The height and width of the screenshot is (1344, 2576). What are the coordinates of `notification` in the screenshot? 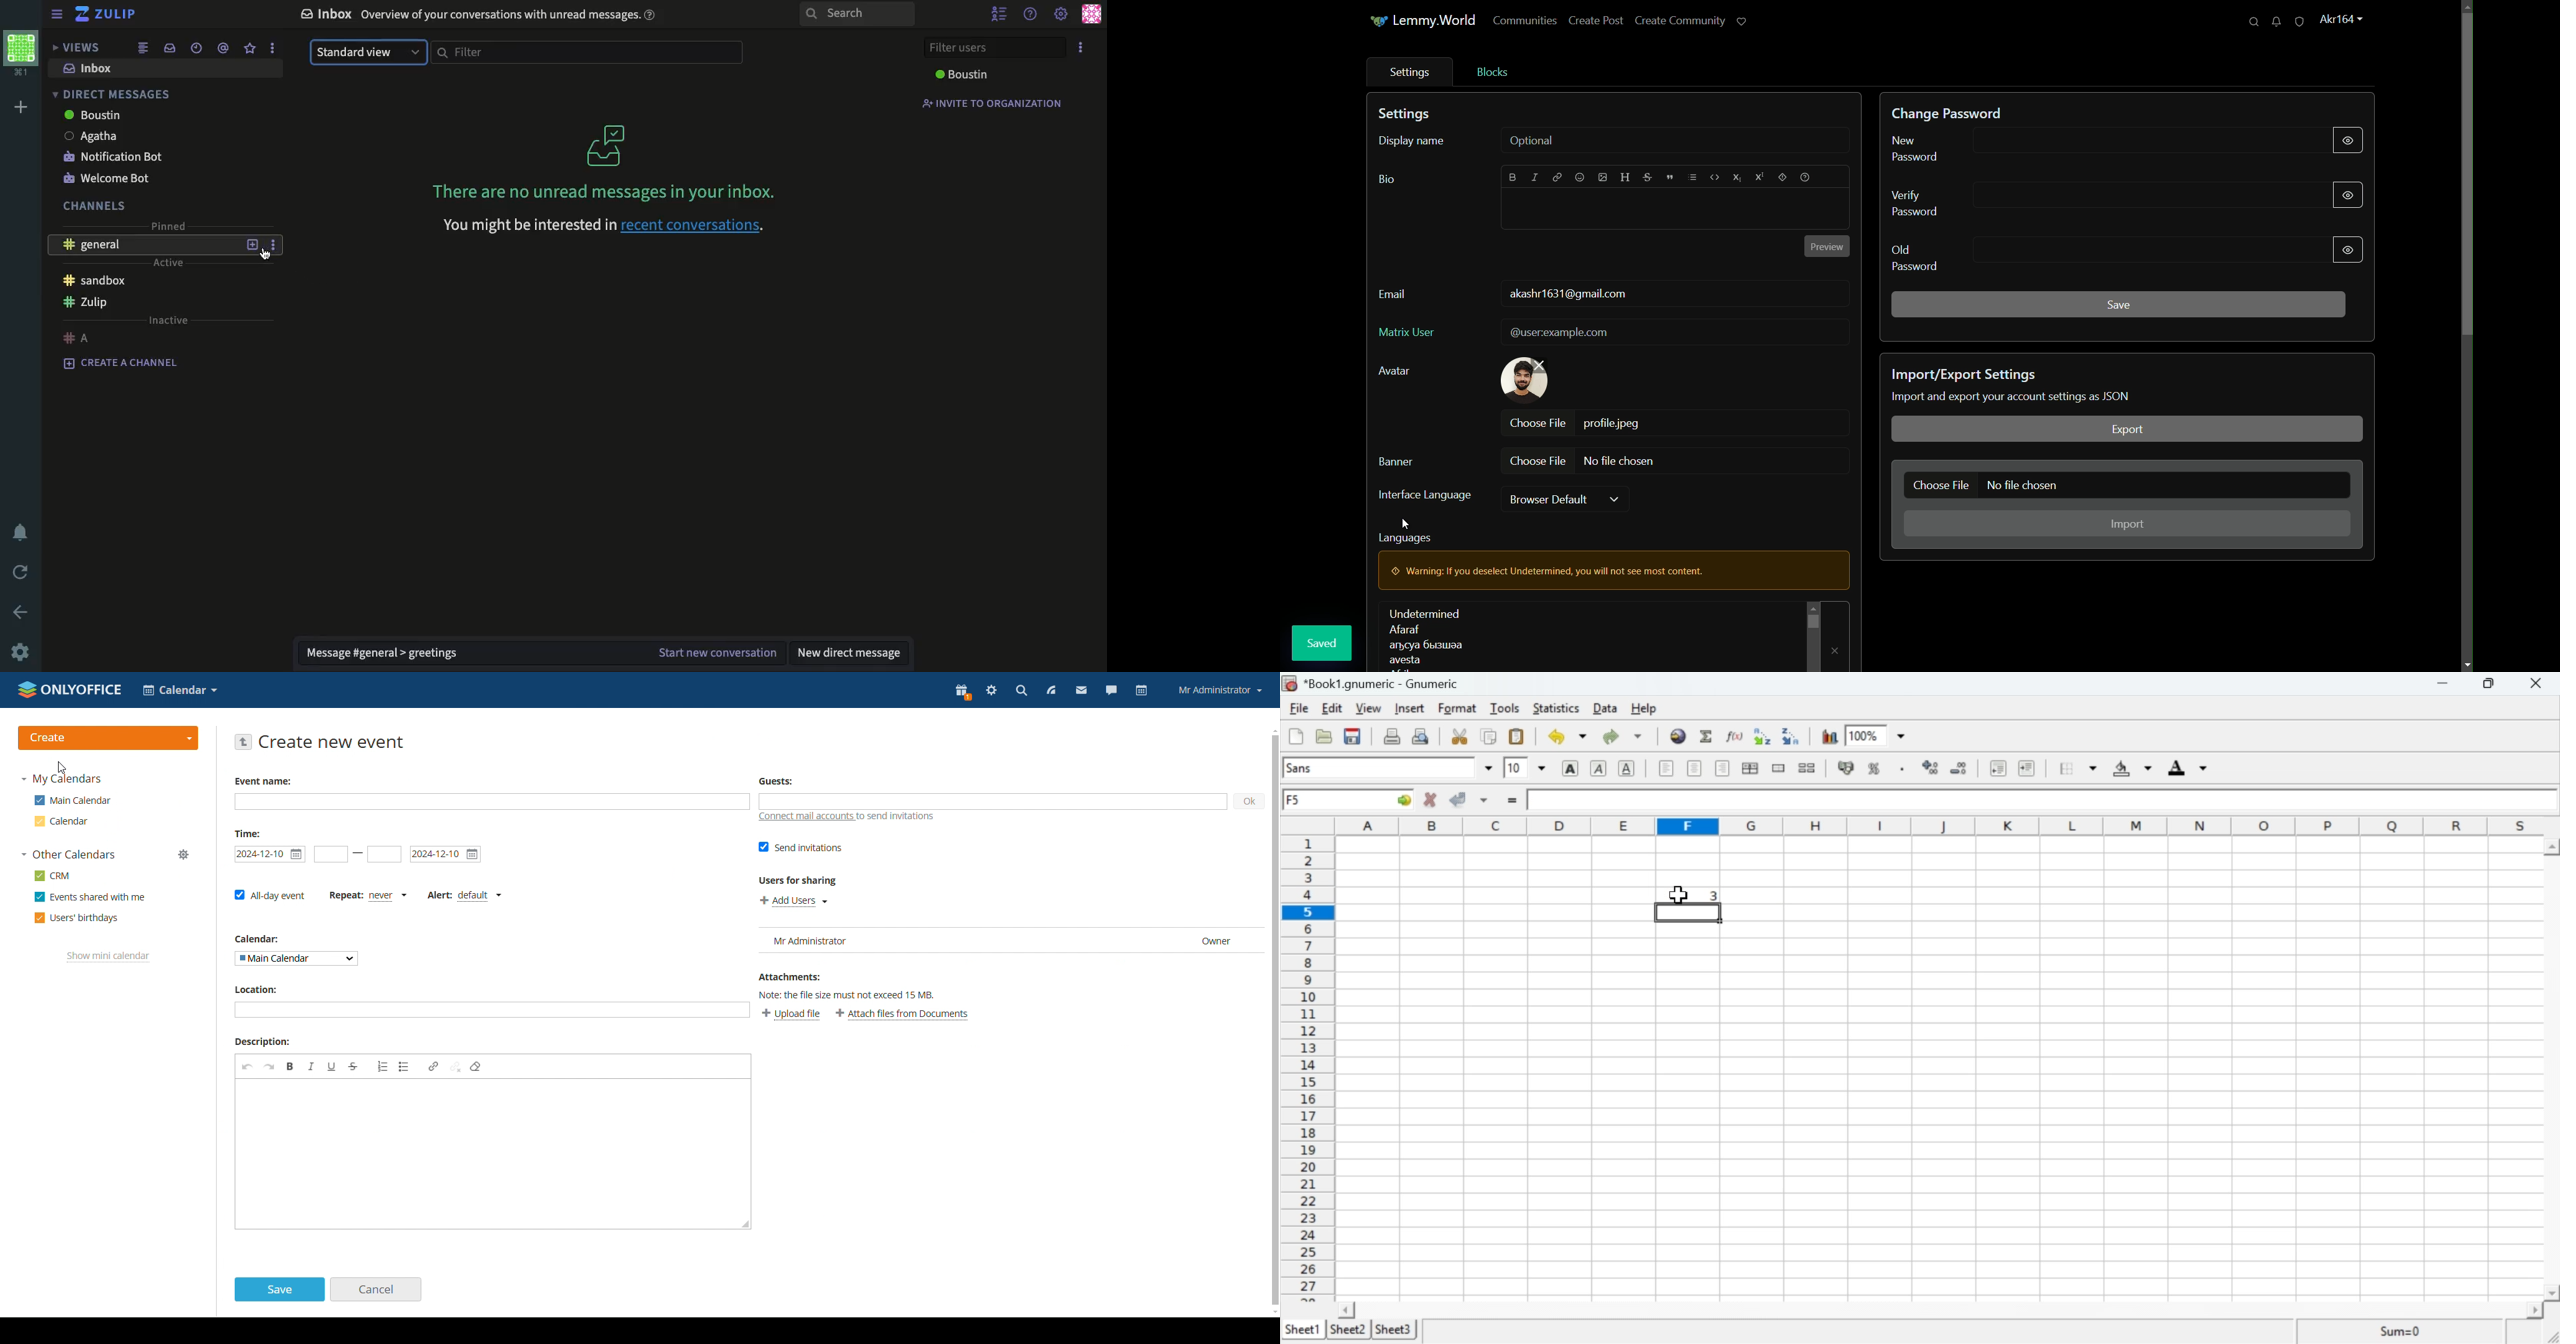 It's located at (19, 534).